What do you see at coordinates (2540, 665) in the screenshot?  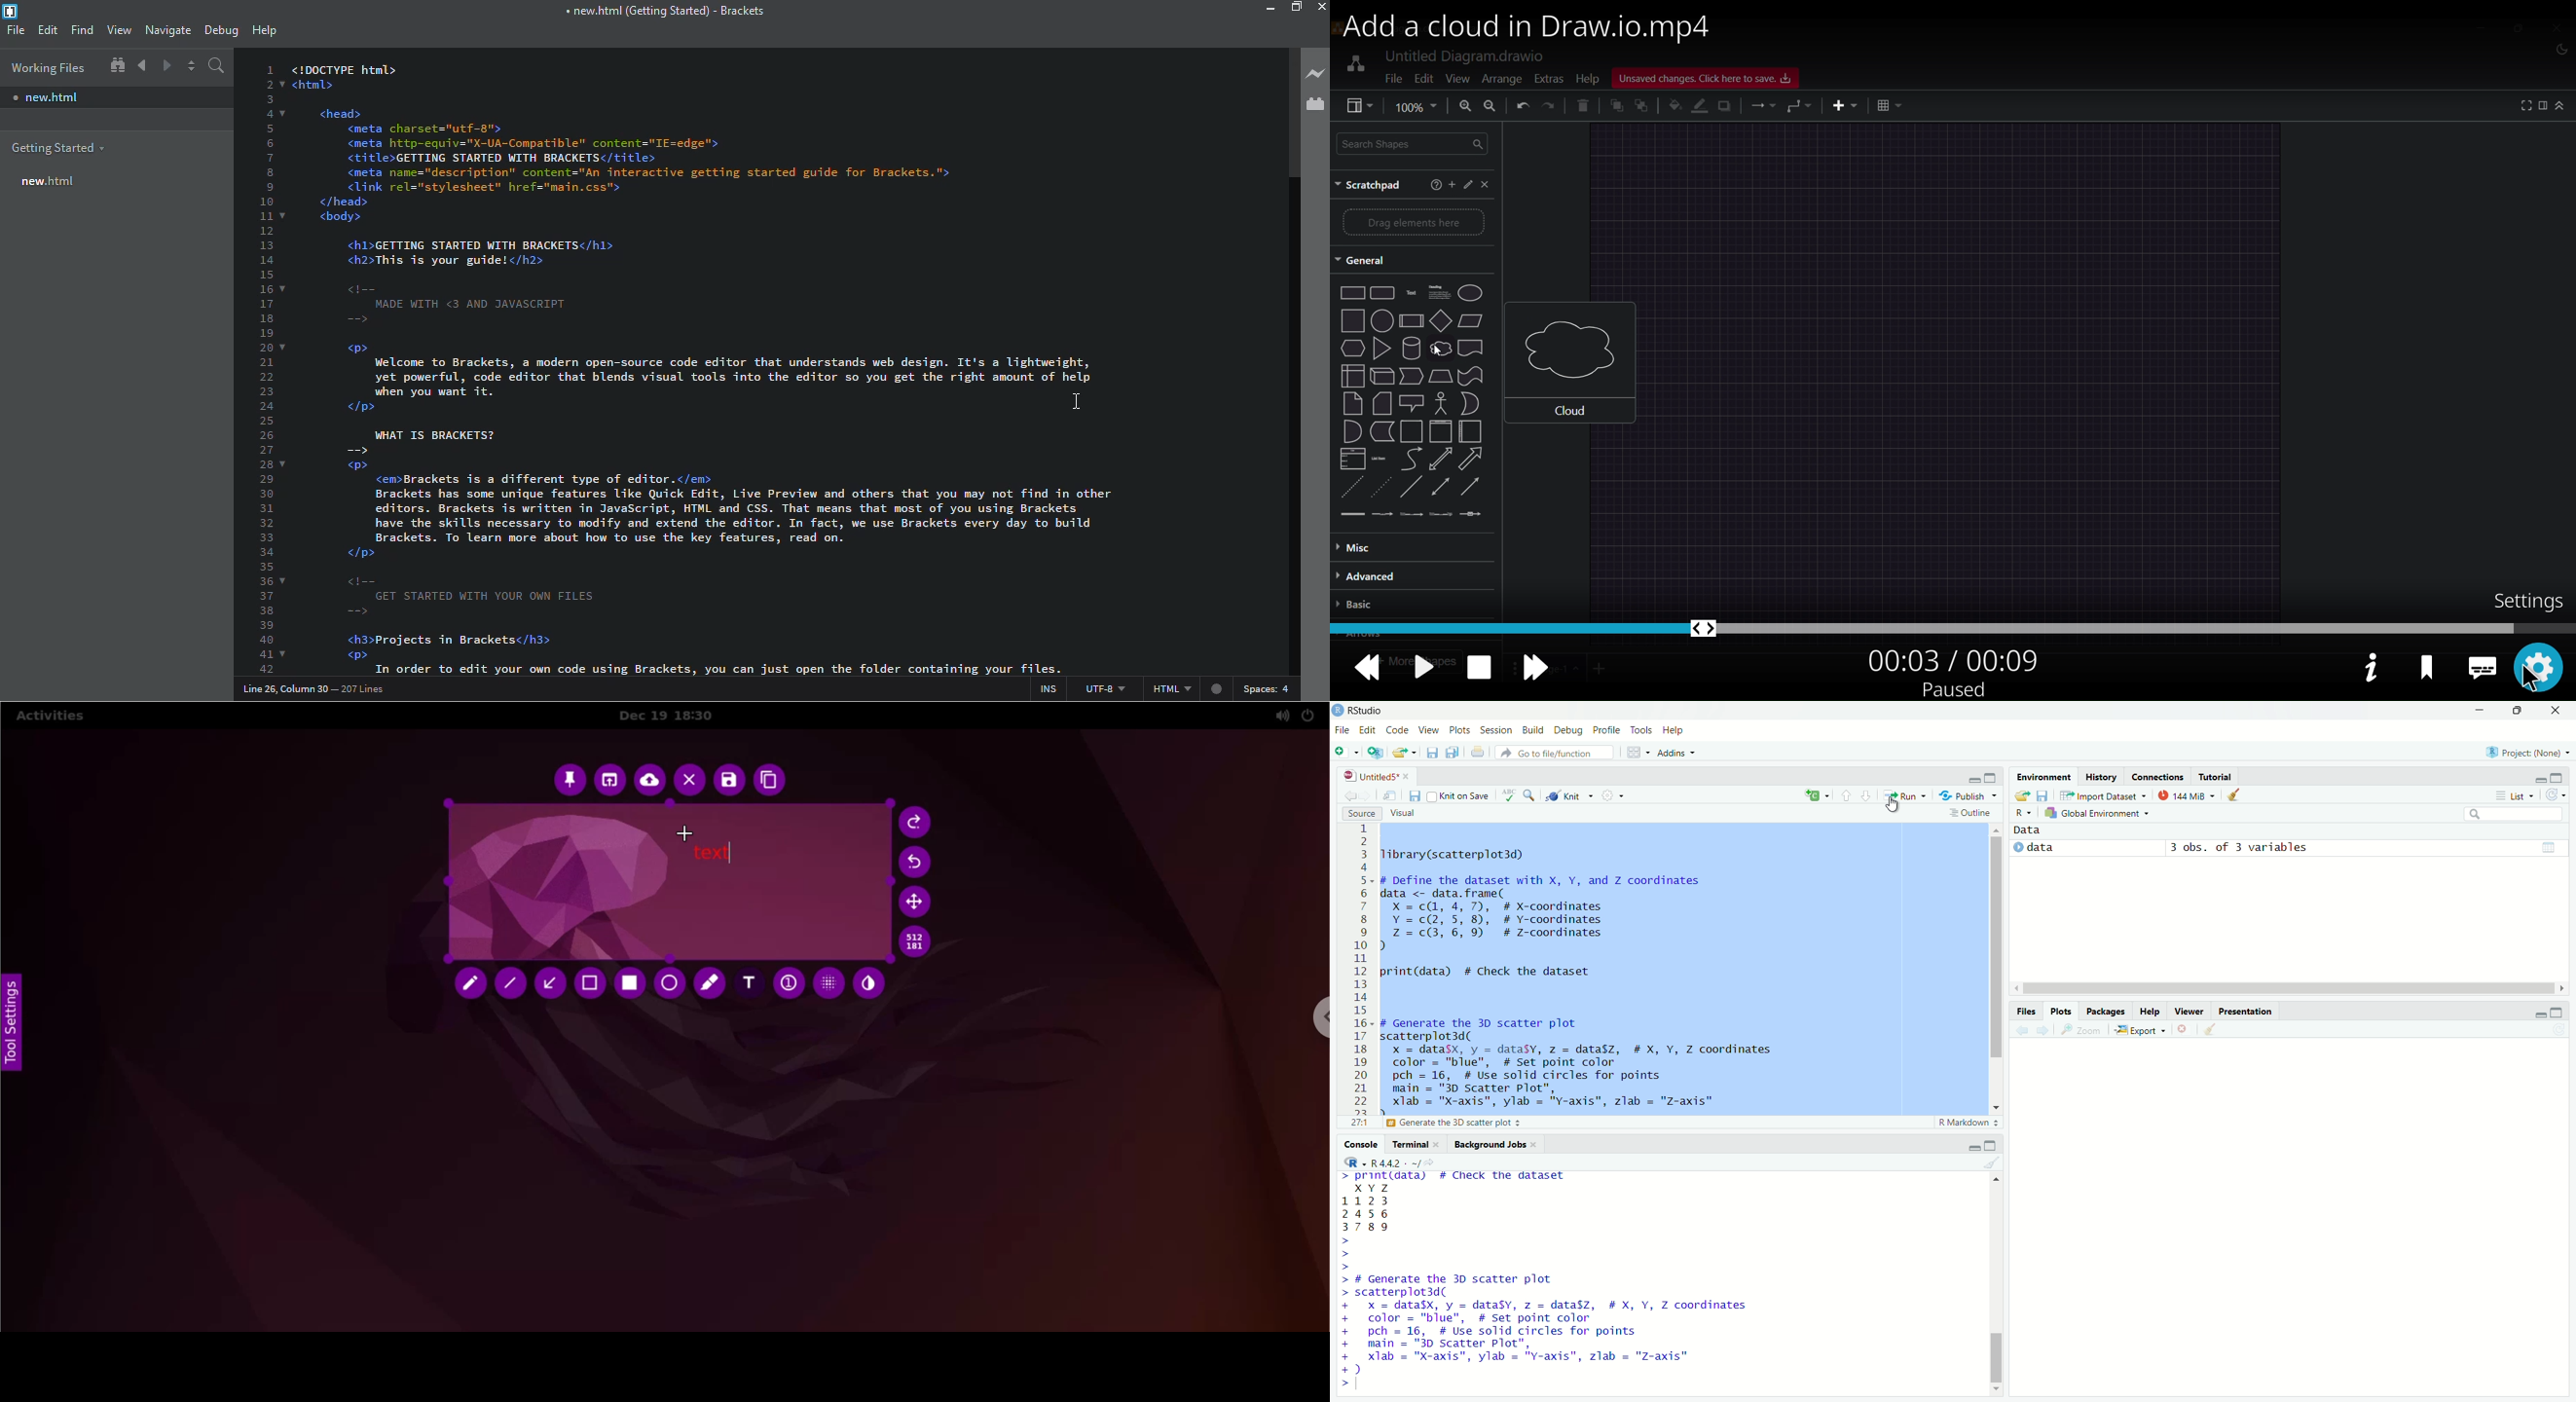 I see `setting` at bounding box center [2540, 665].